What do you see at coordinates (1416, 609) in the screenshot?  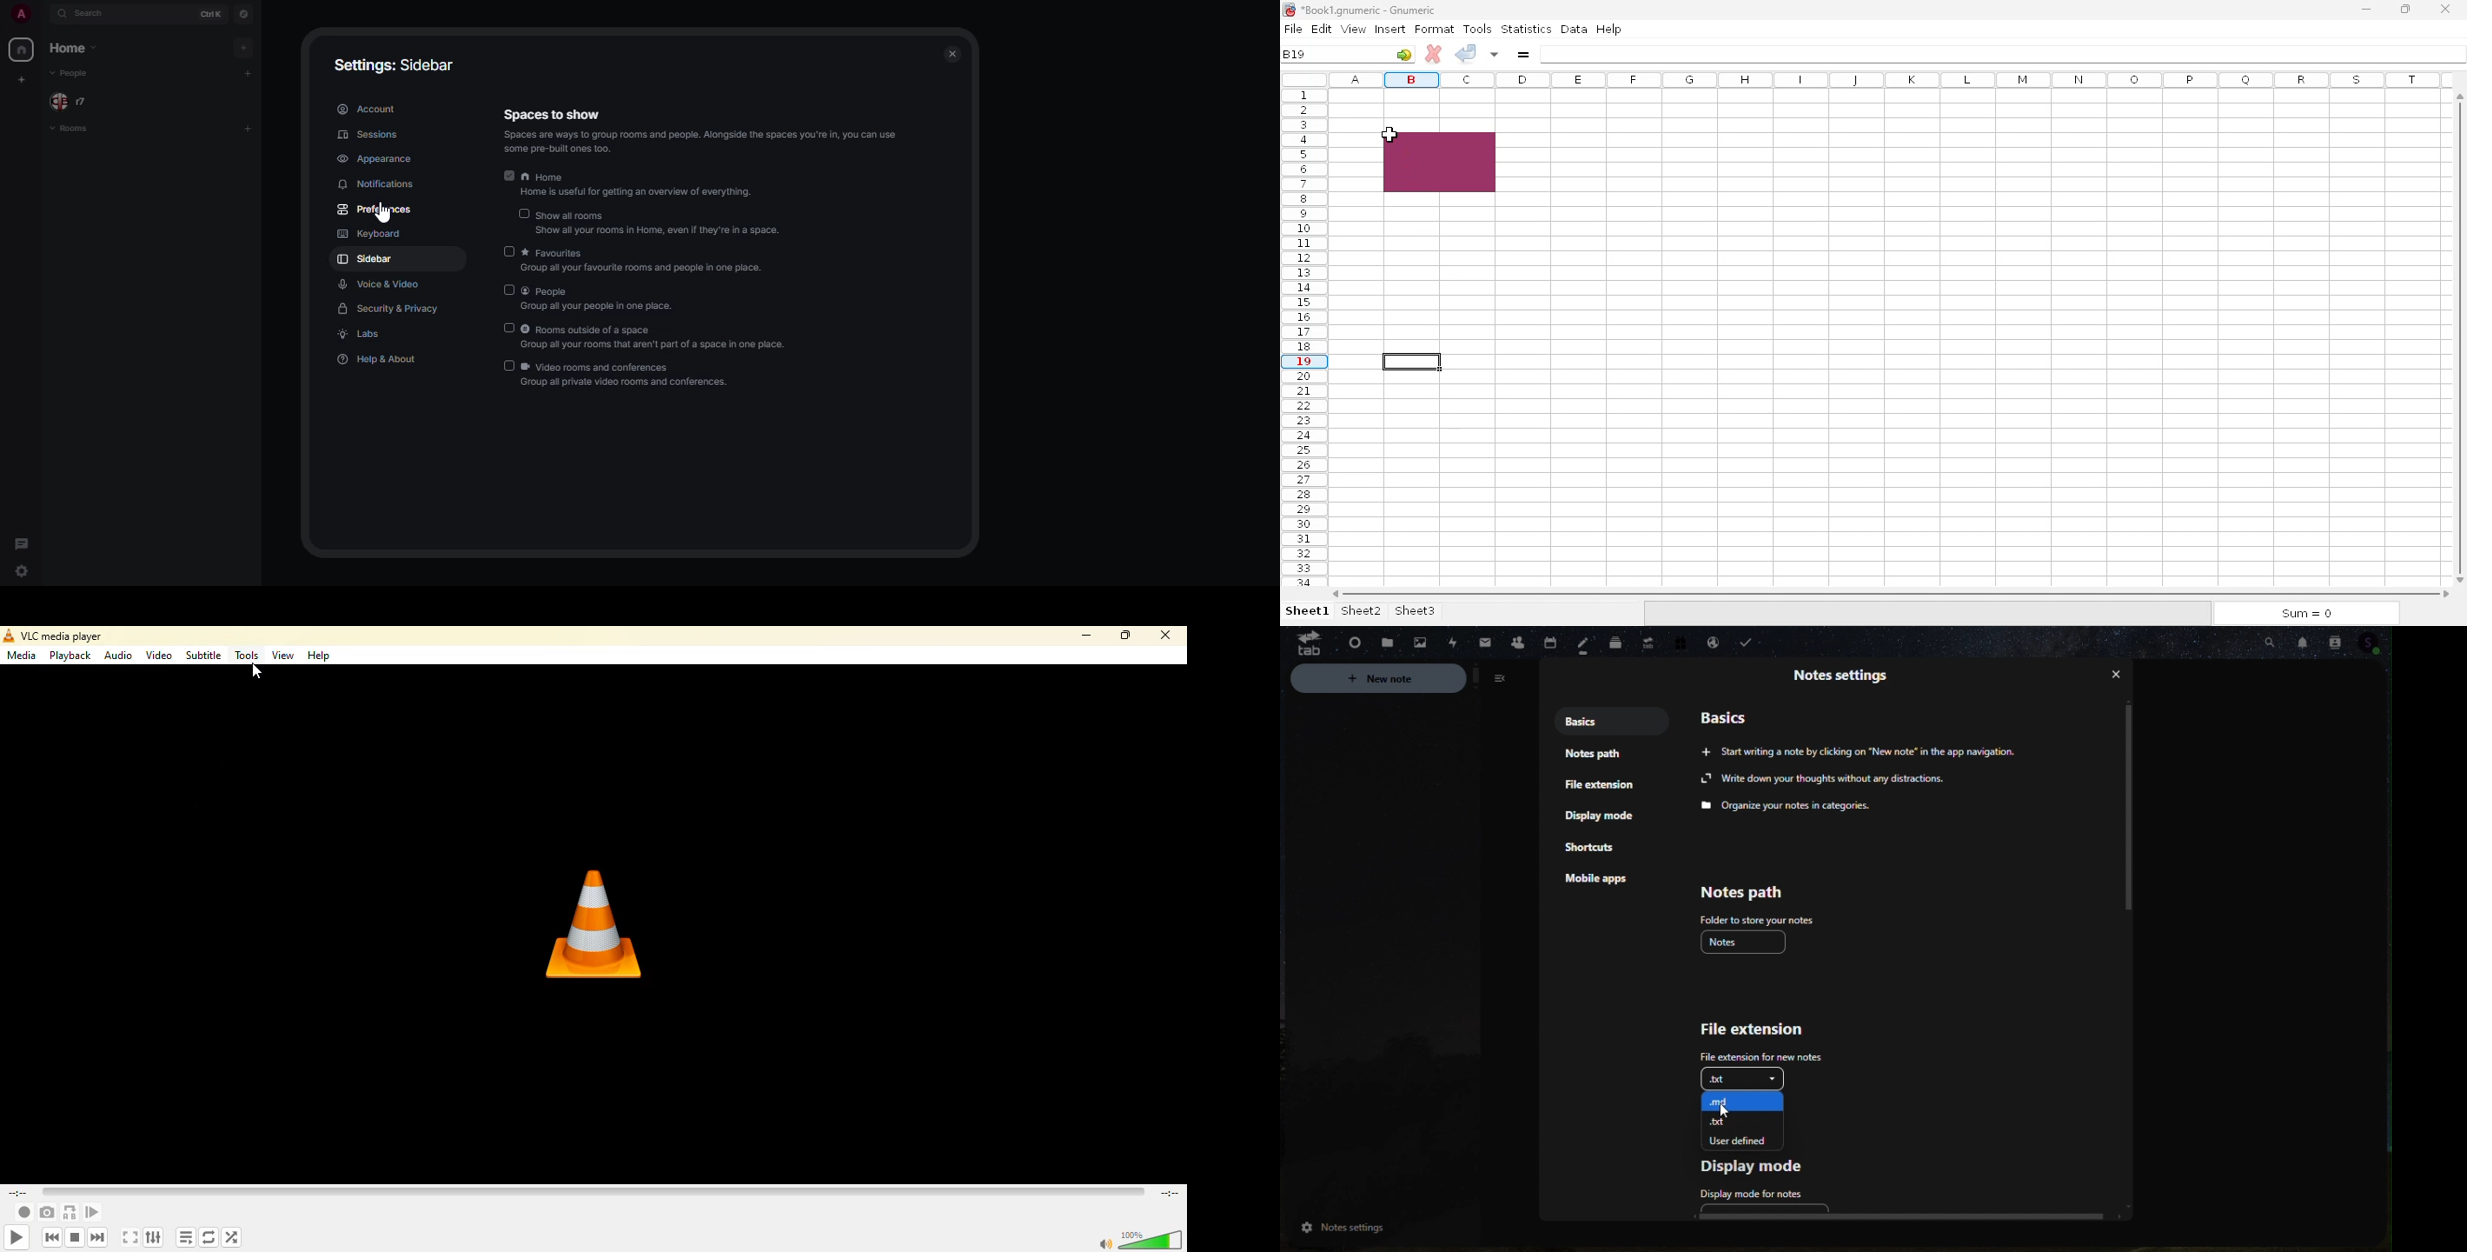 I see `sheet3` at bounding box center [1416, 609].